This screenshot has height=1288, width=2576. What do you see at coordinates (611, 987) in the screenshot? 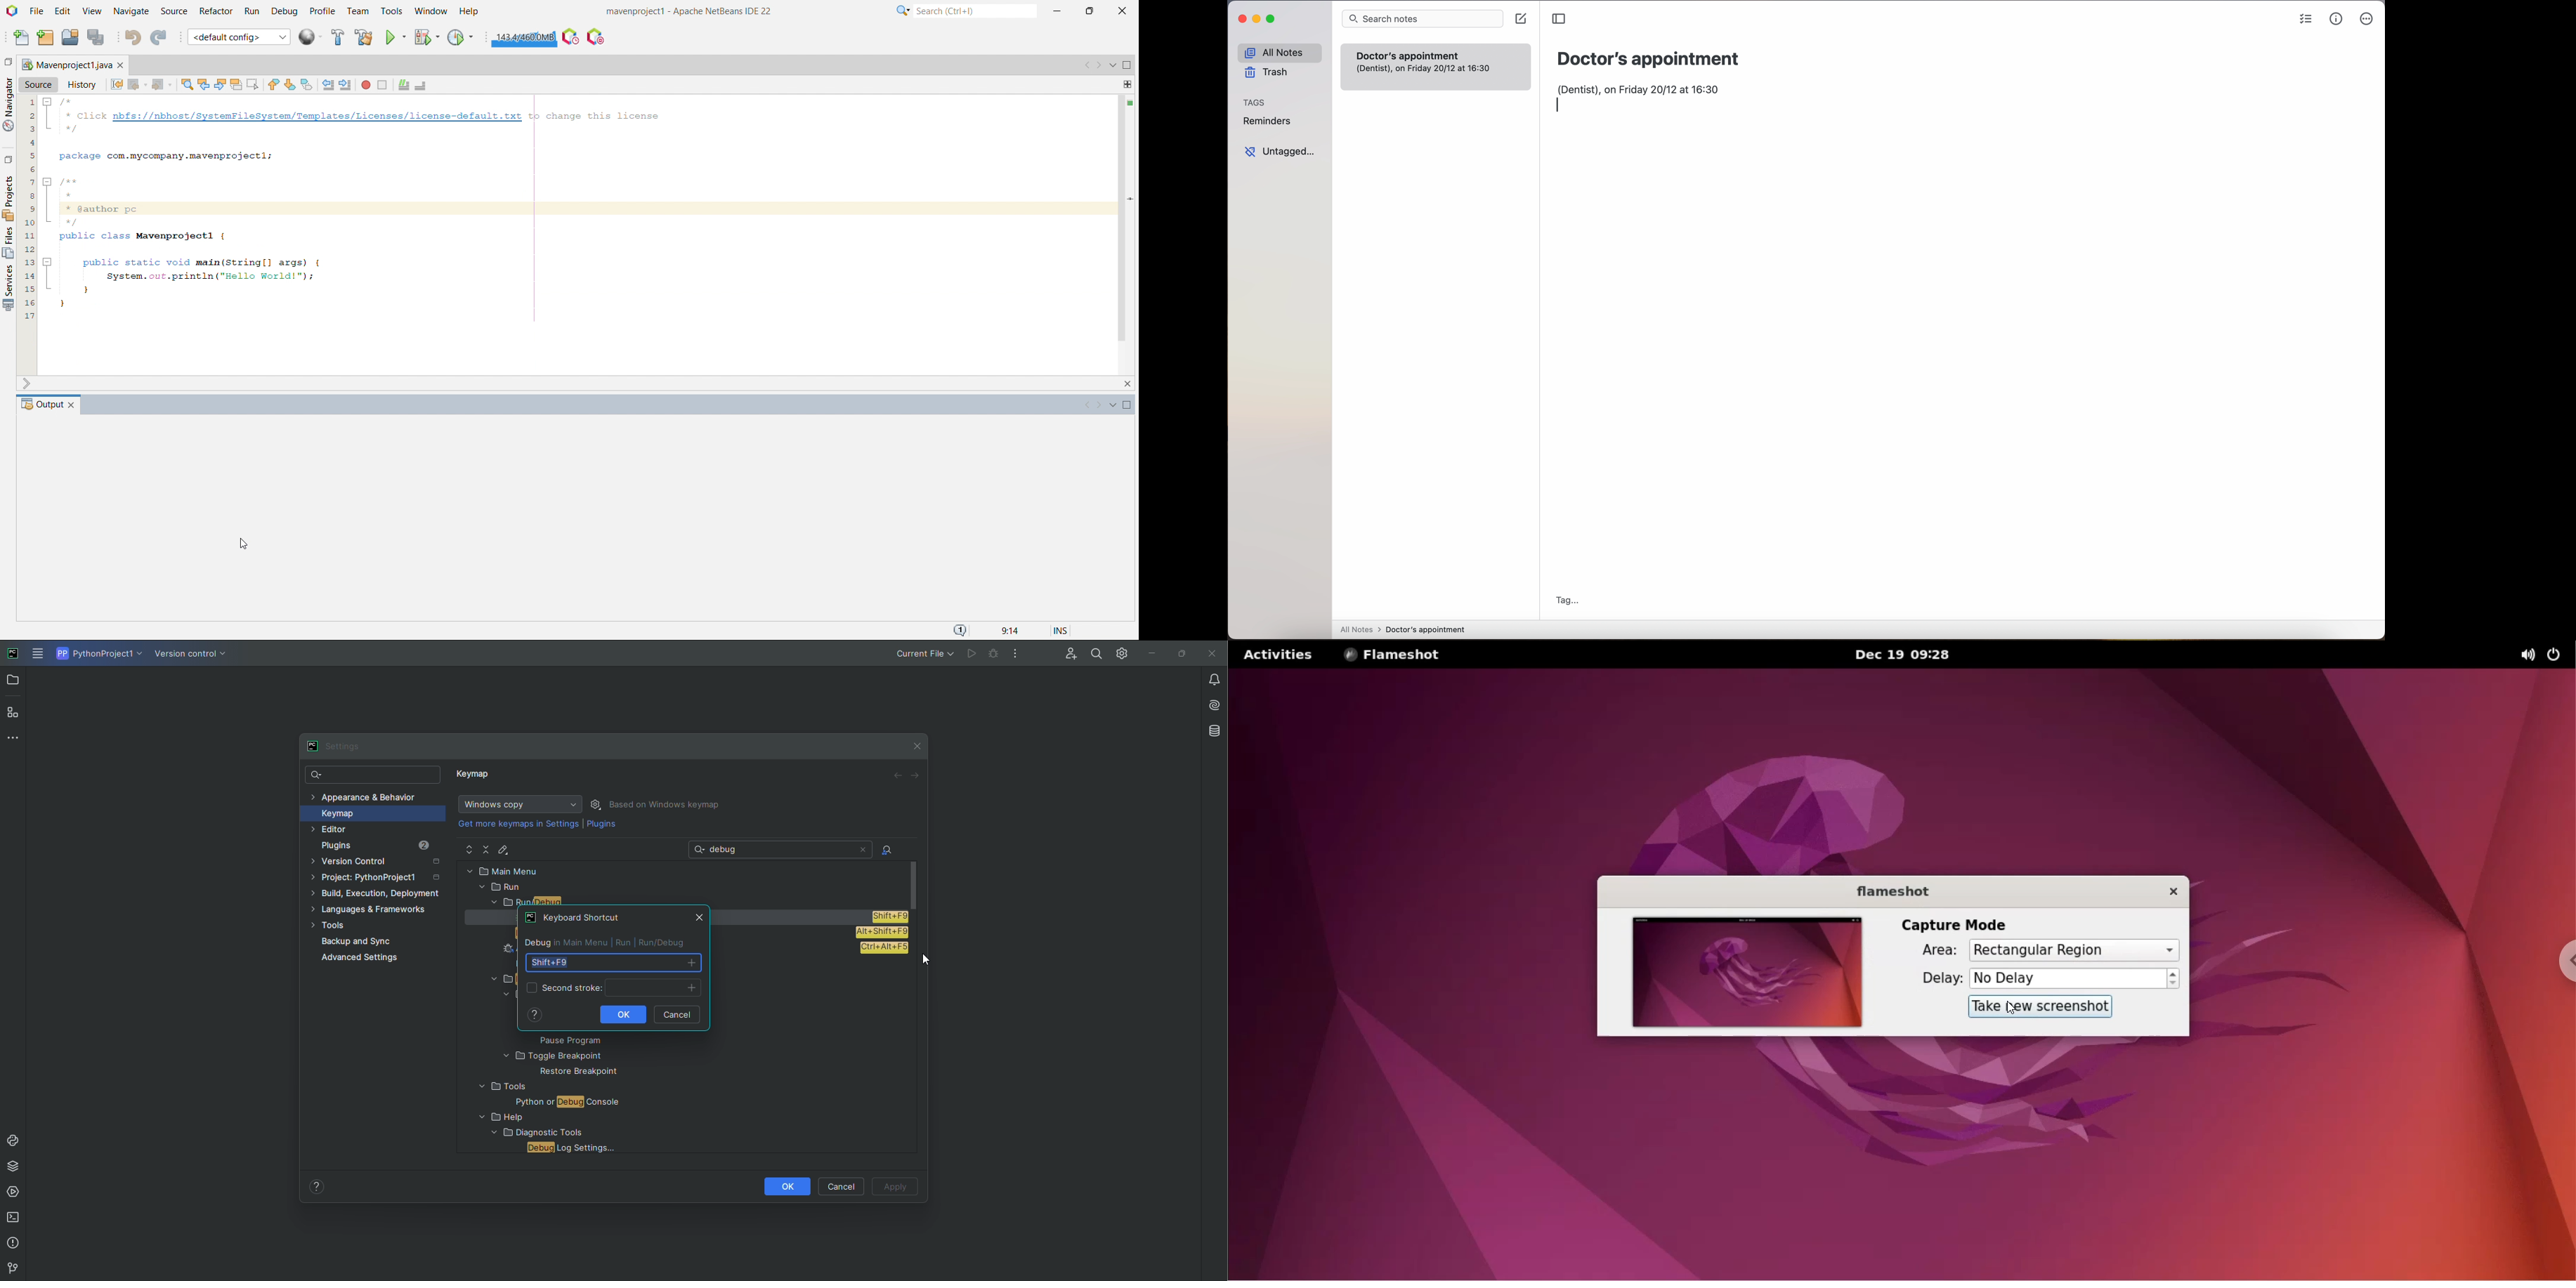
I see `Second stroke` at bounding box center [611, 987].